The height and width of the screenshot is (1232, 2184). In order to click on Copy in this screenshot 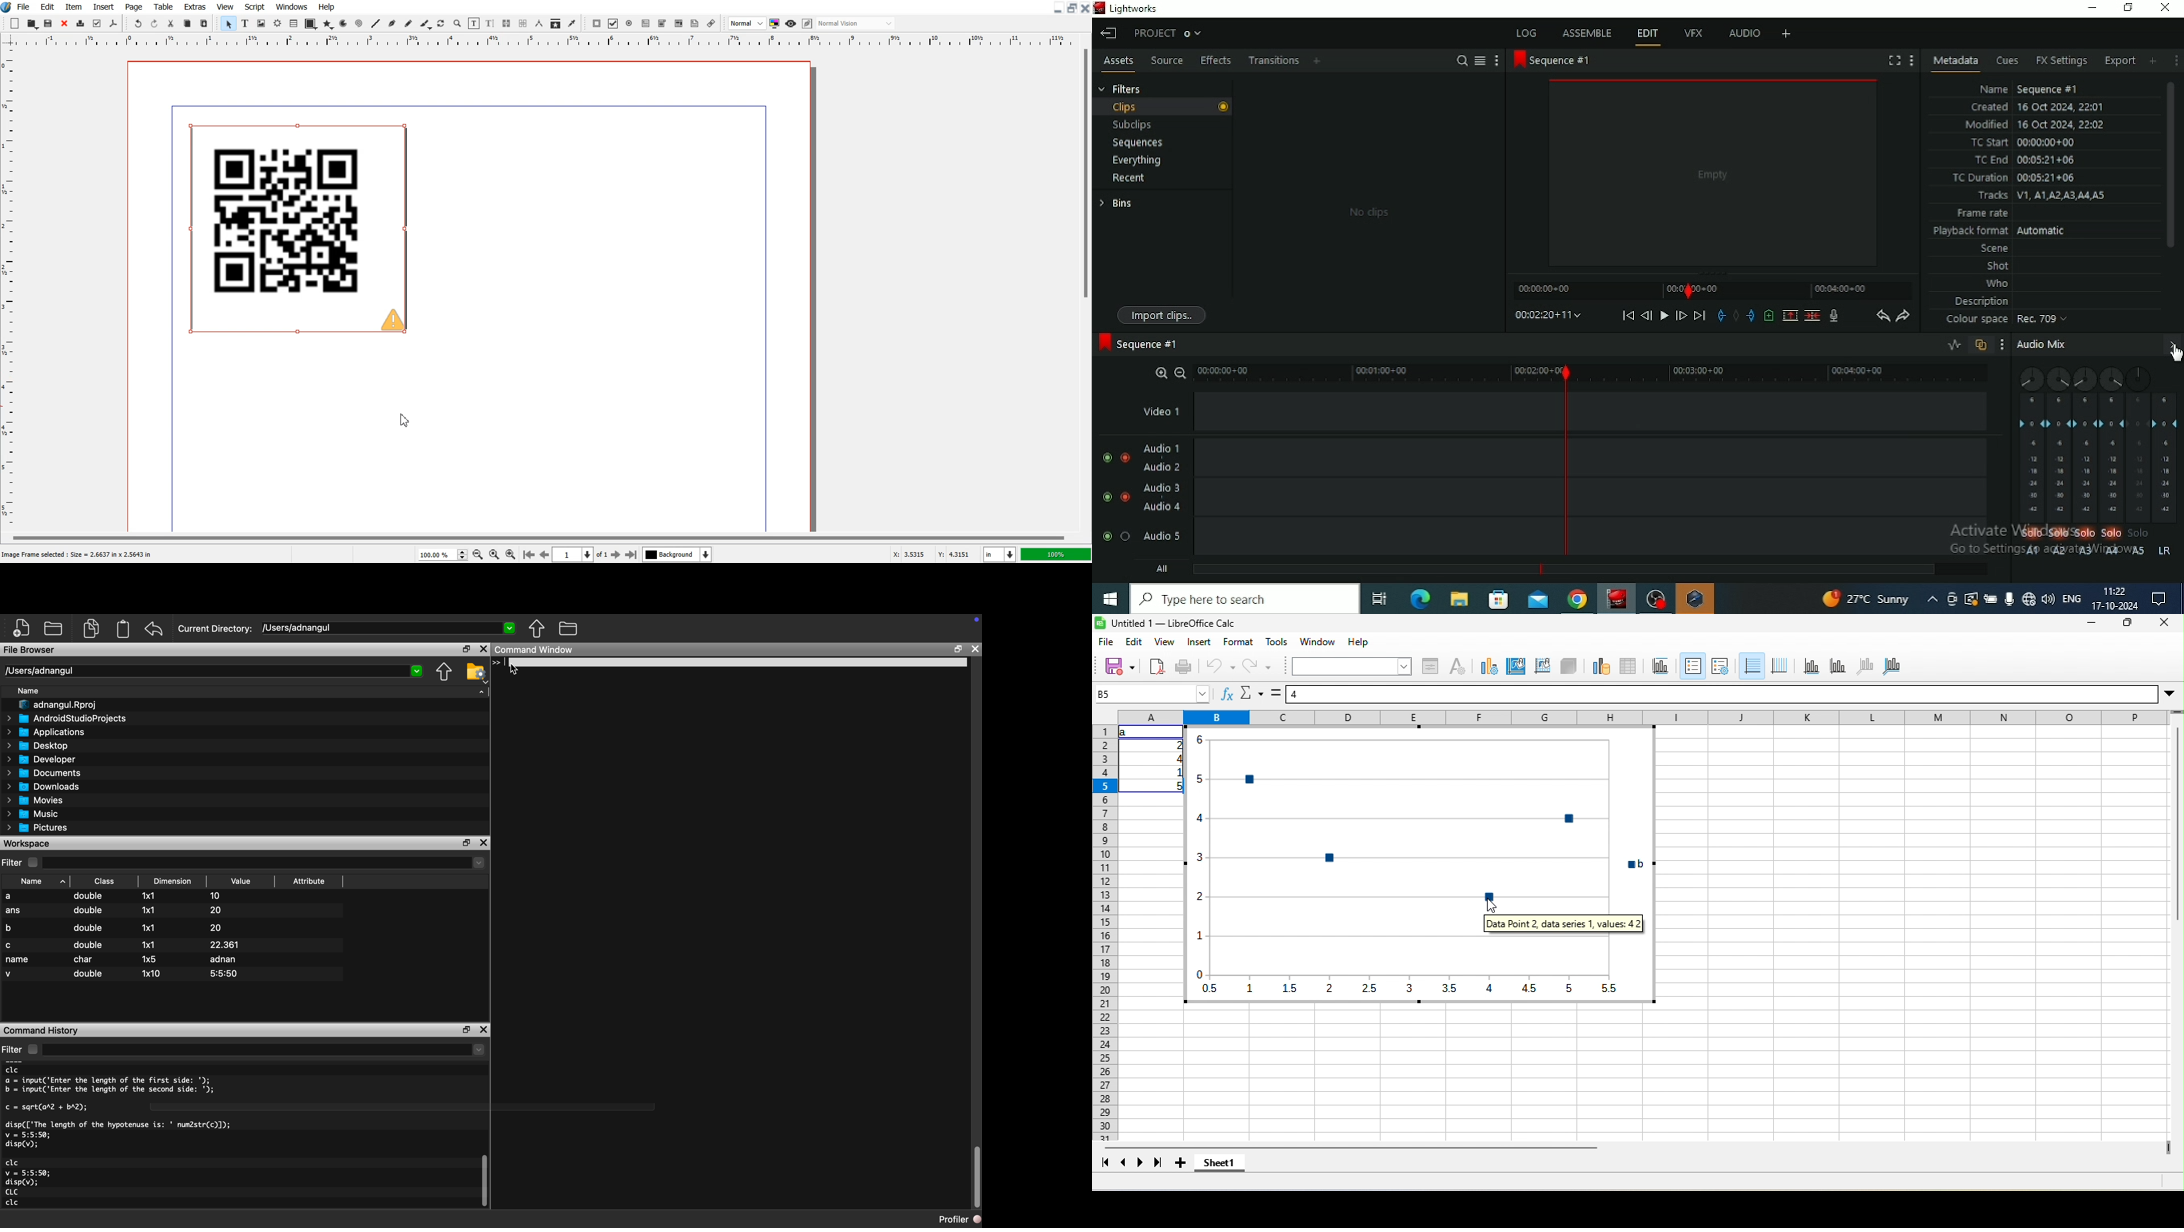, I will do `click(92, 627)`.